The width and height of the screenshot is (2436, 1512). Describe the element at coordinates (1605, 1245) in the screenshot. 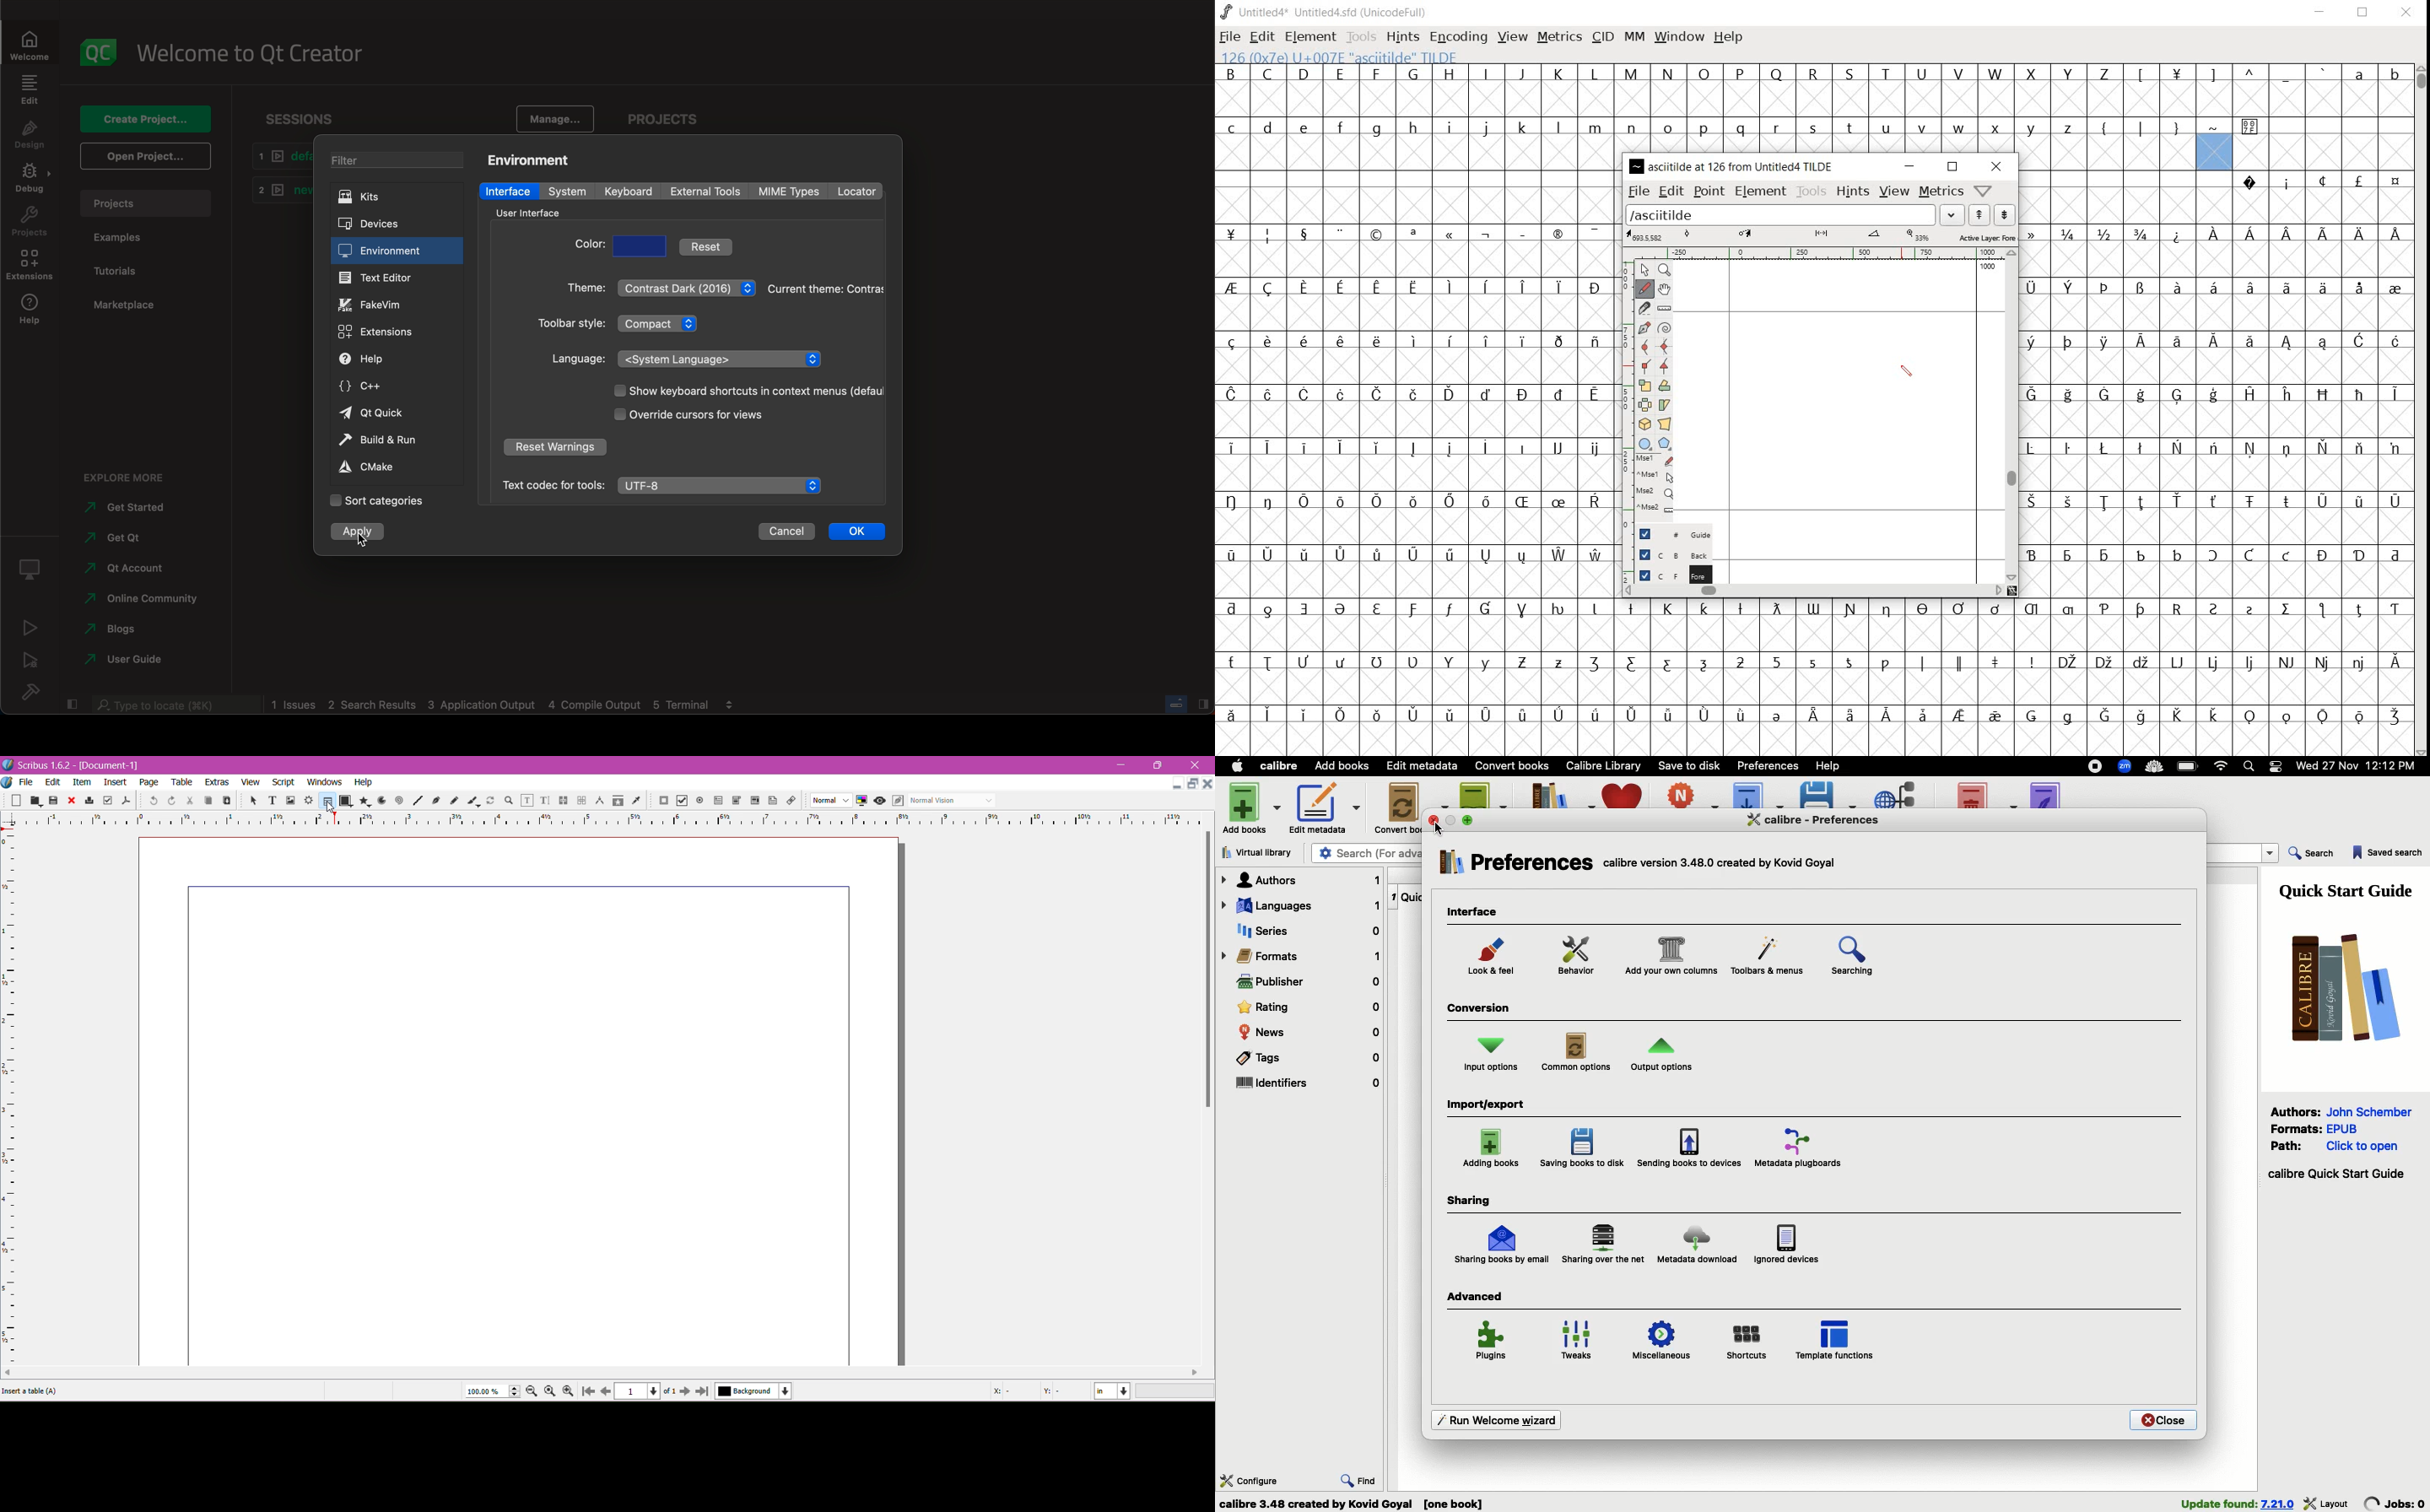

I see `Sharing over the net` at that location.